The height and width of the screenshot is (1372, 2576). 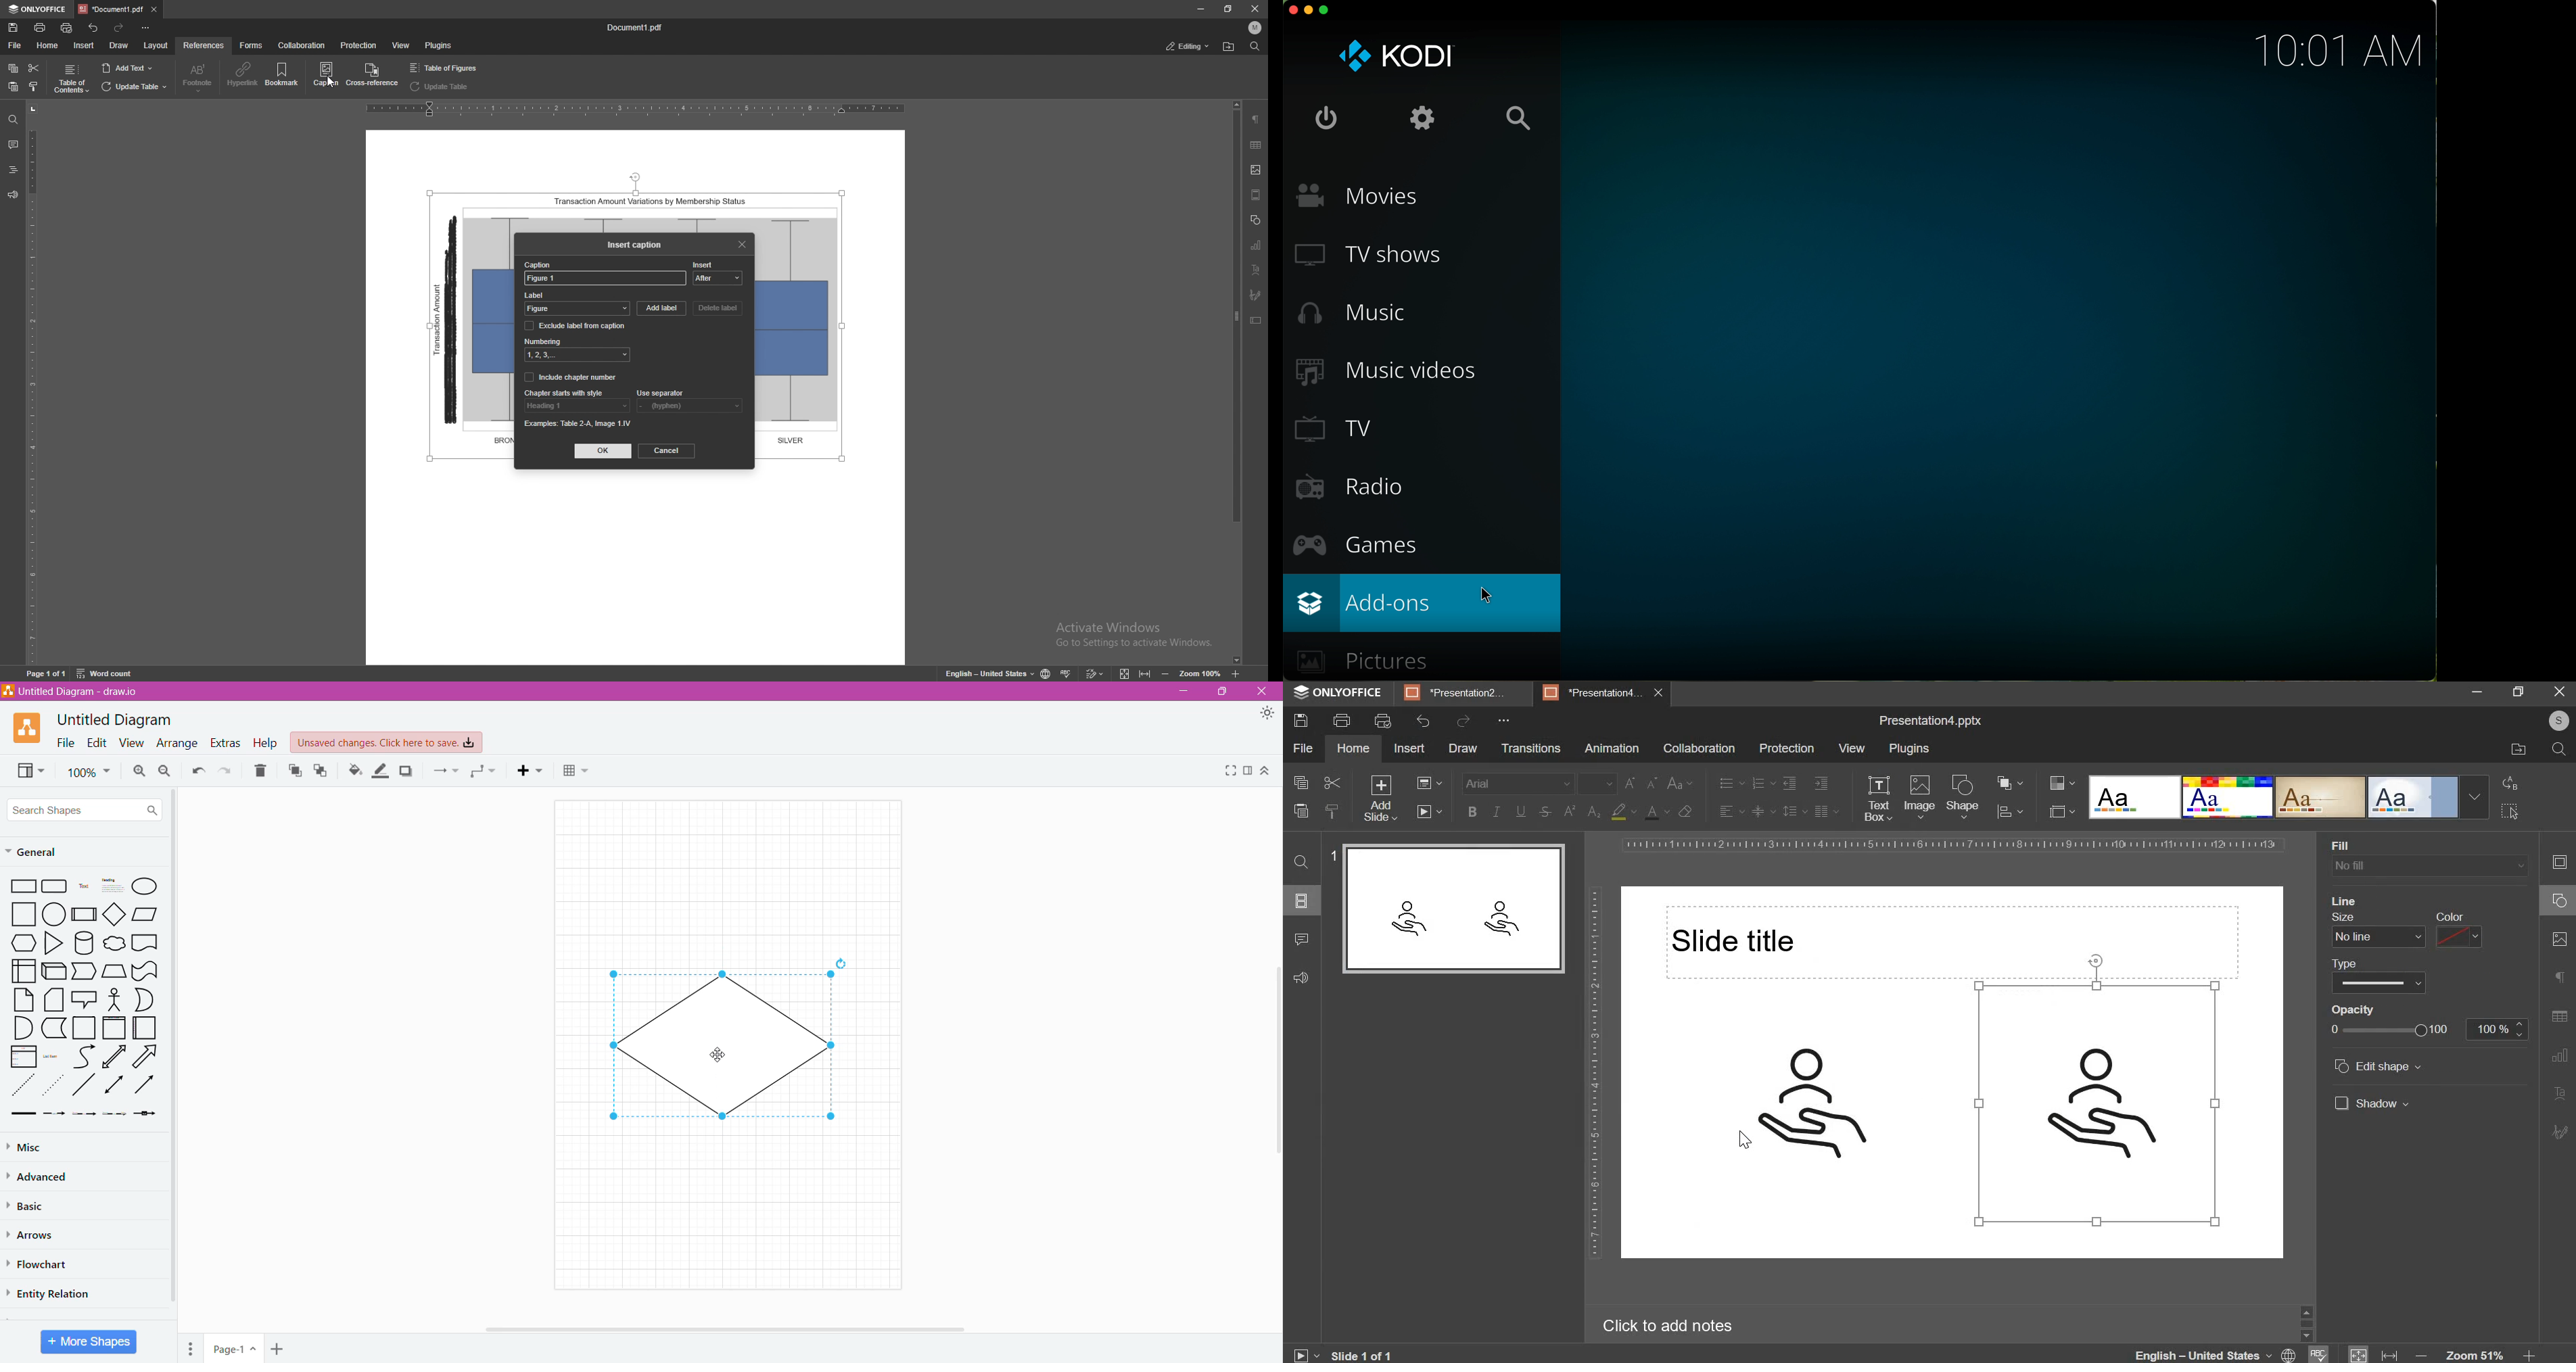 What do you see at coordinates (1507, 720) in the screenshot?
I see `options` at bounding box center [1507, 720].